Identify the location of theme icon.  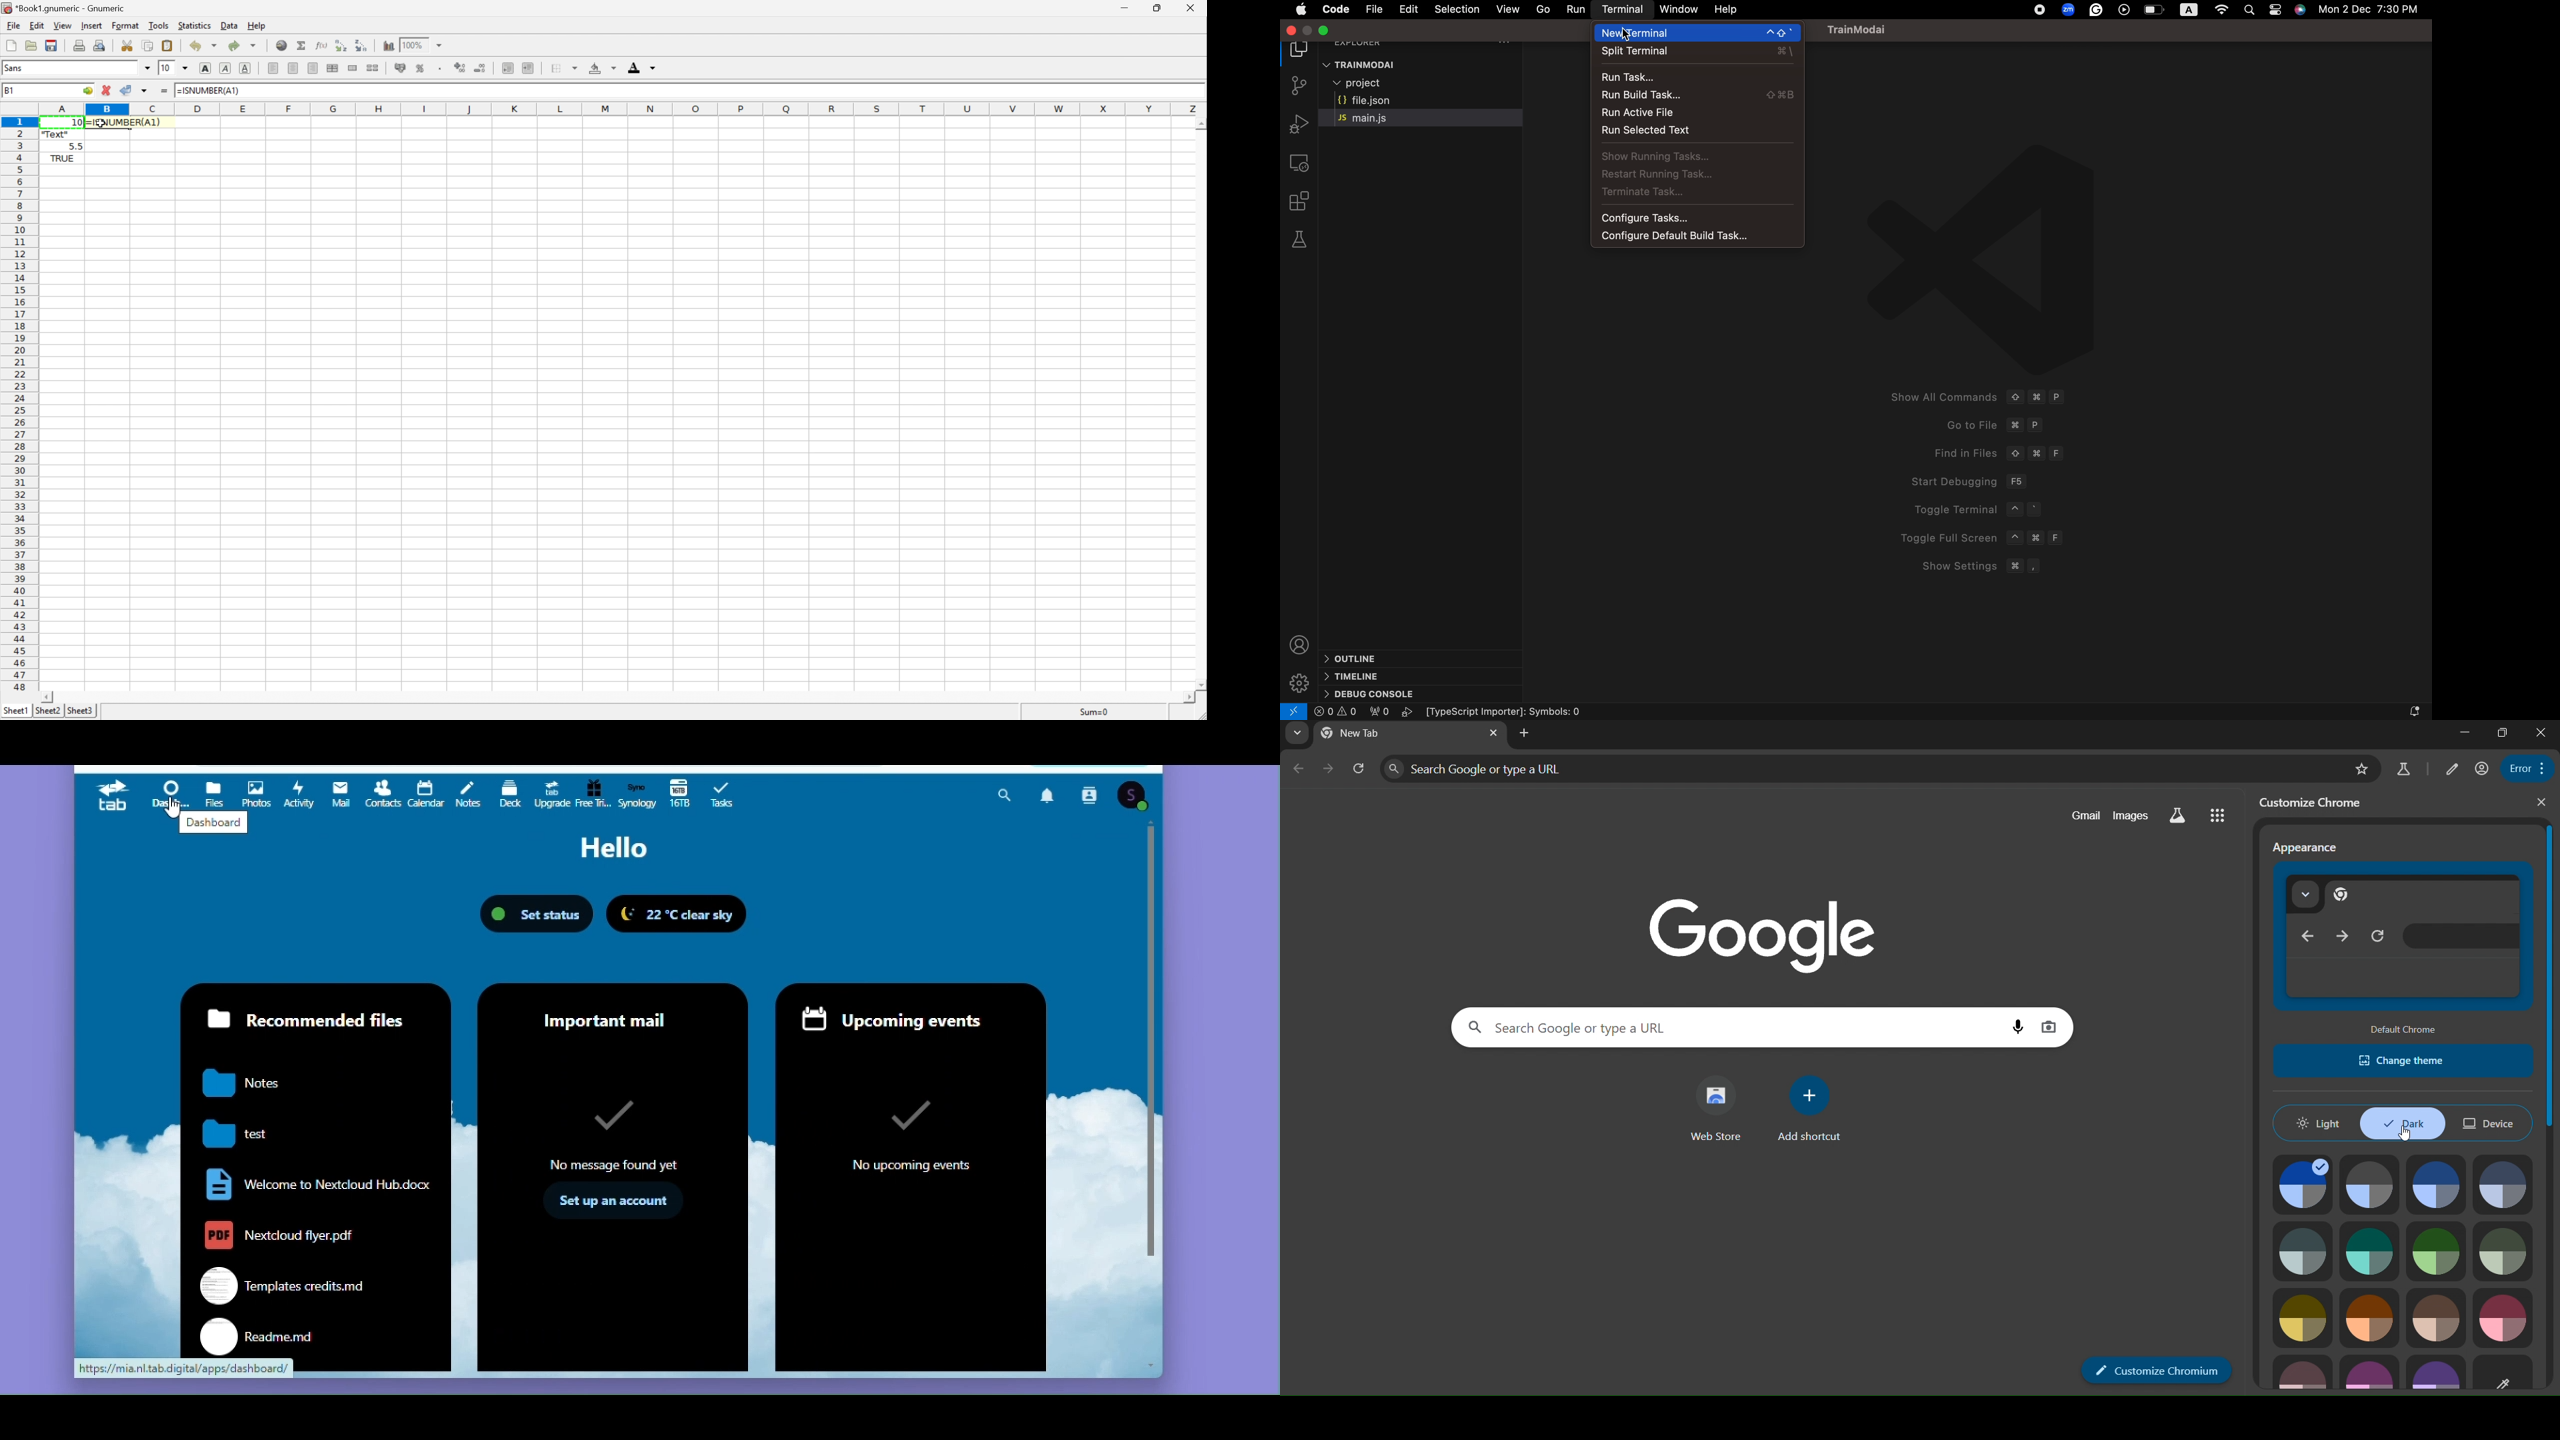
(2439, 1184).